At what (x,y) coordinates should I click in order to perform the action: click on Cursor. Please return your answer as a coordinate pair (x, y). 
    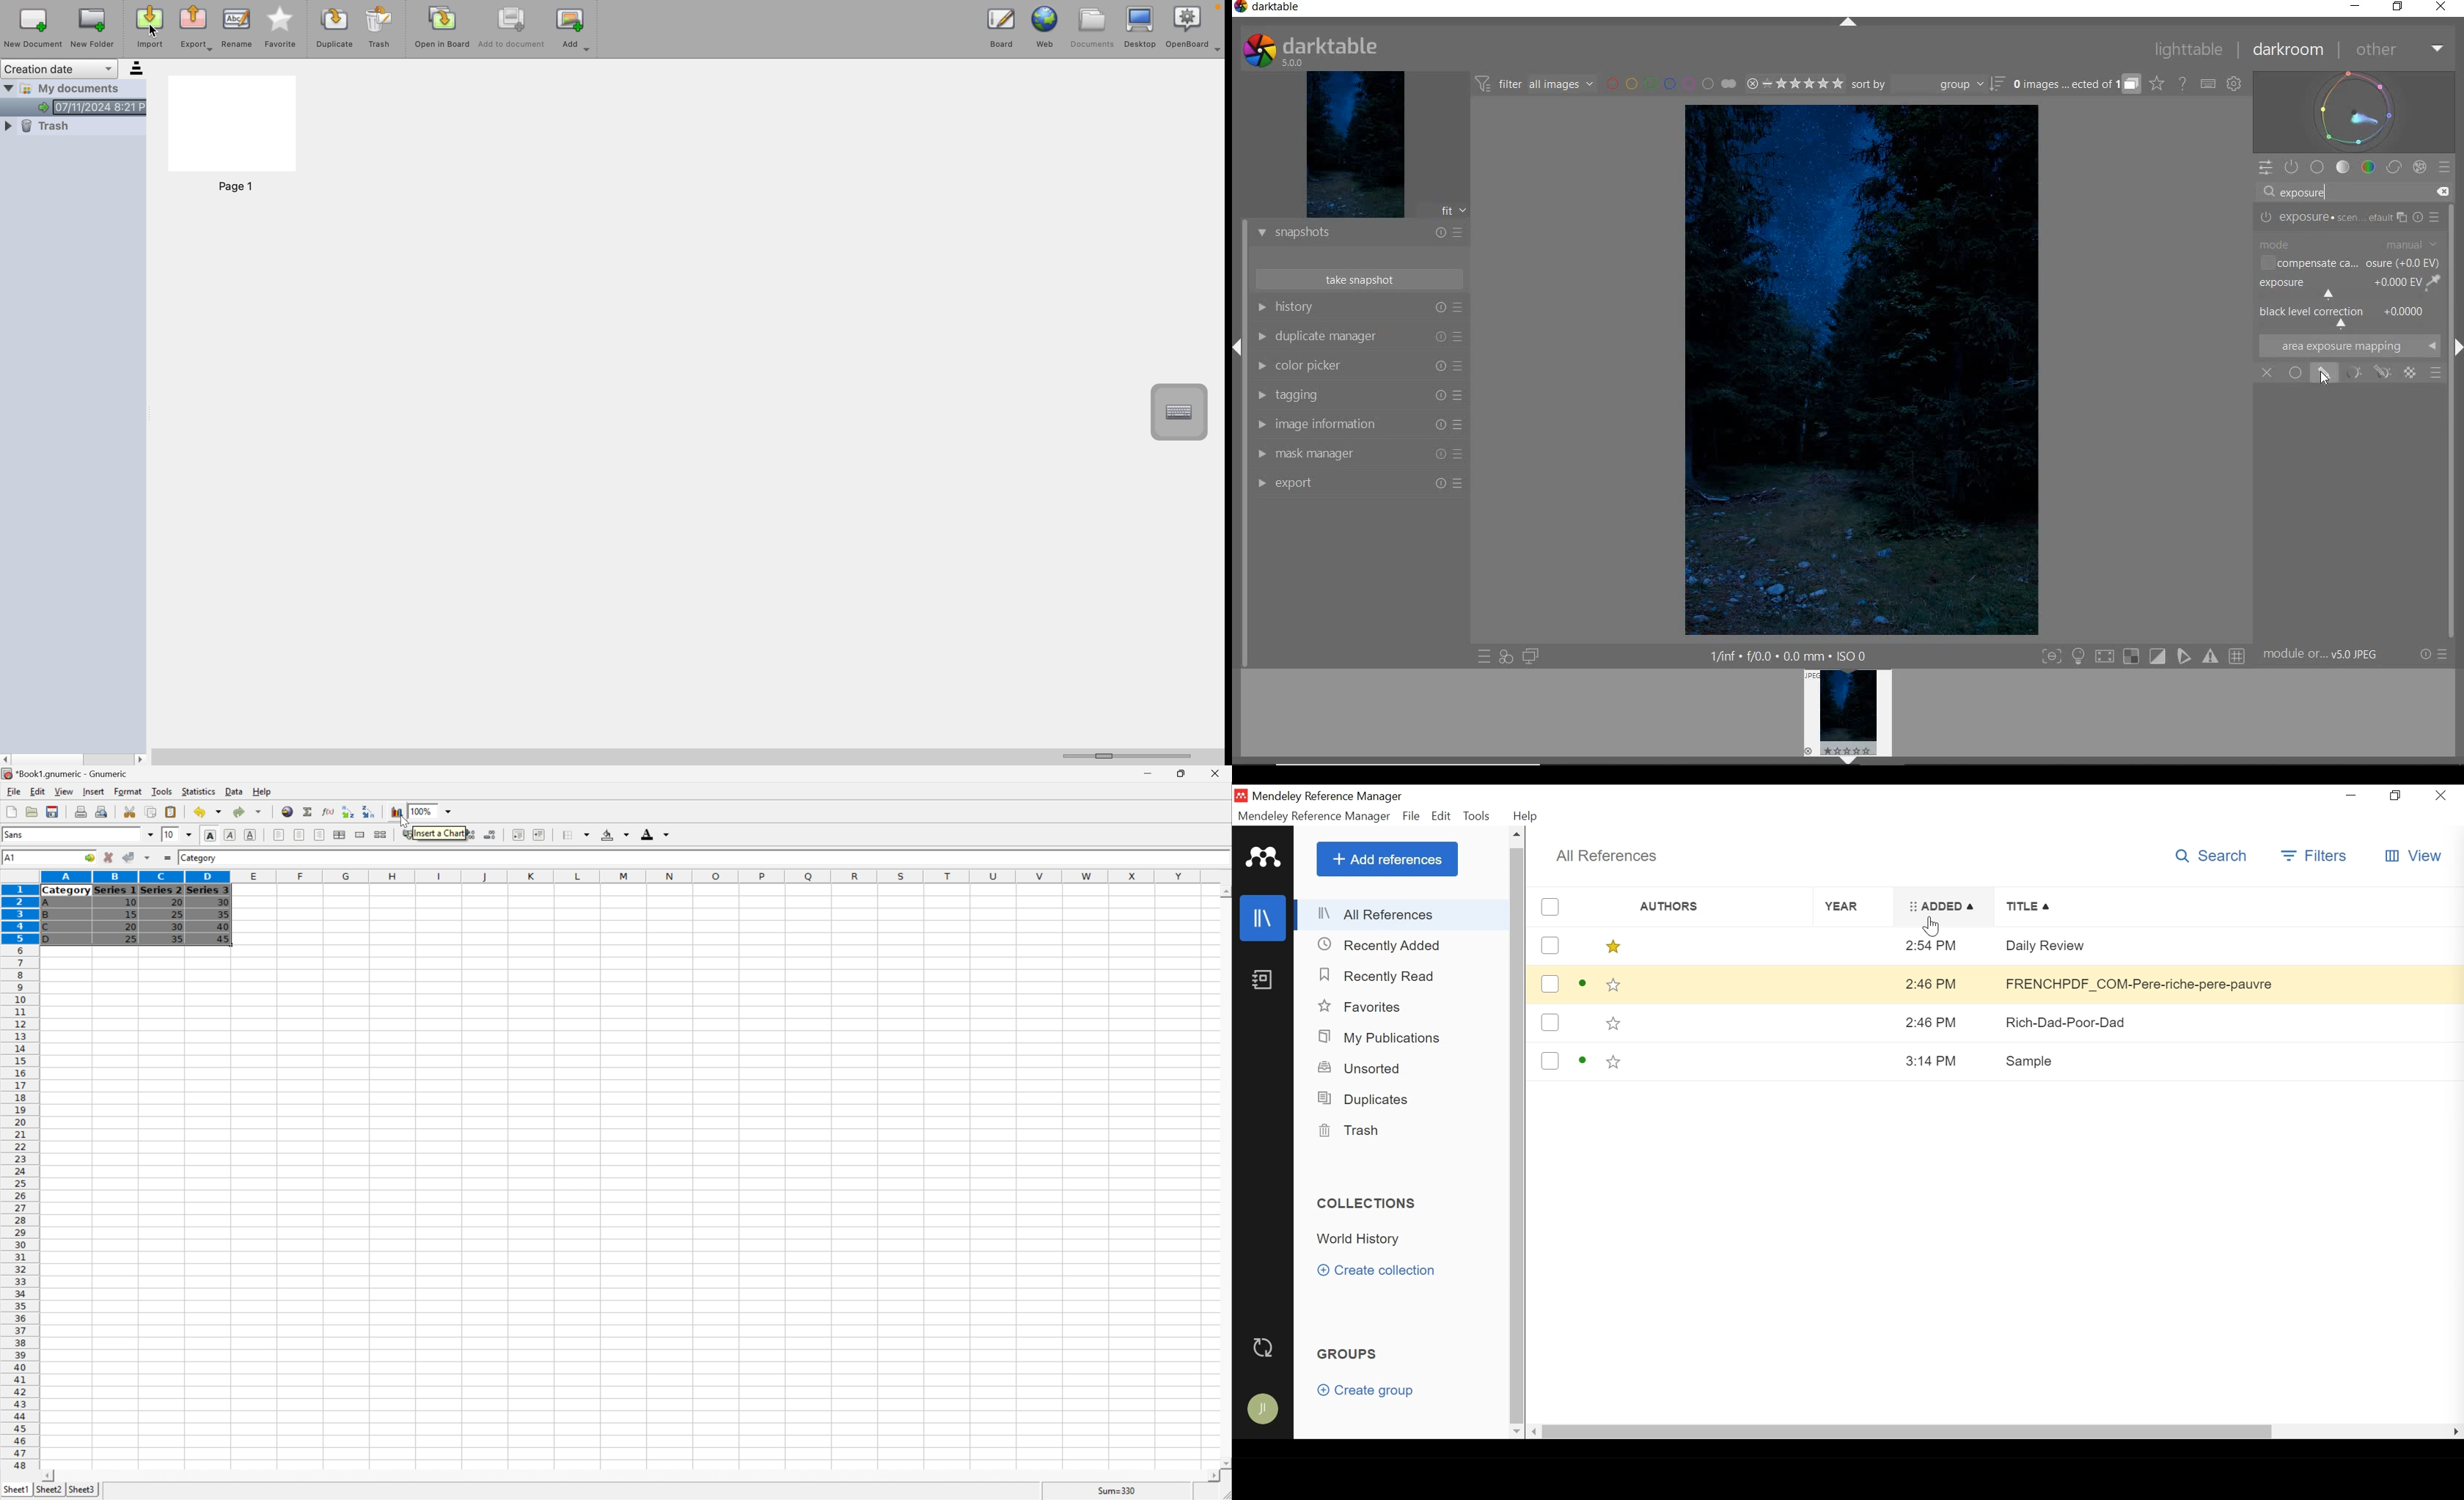
    Looking at the image, I should click on (402, 821).